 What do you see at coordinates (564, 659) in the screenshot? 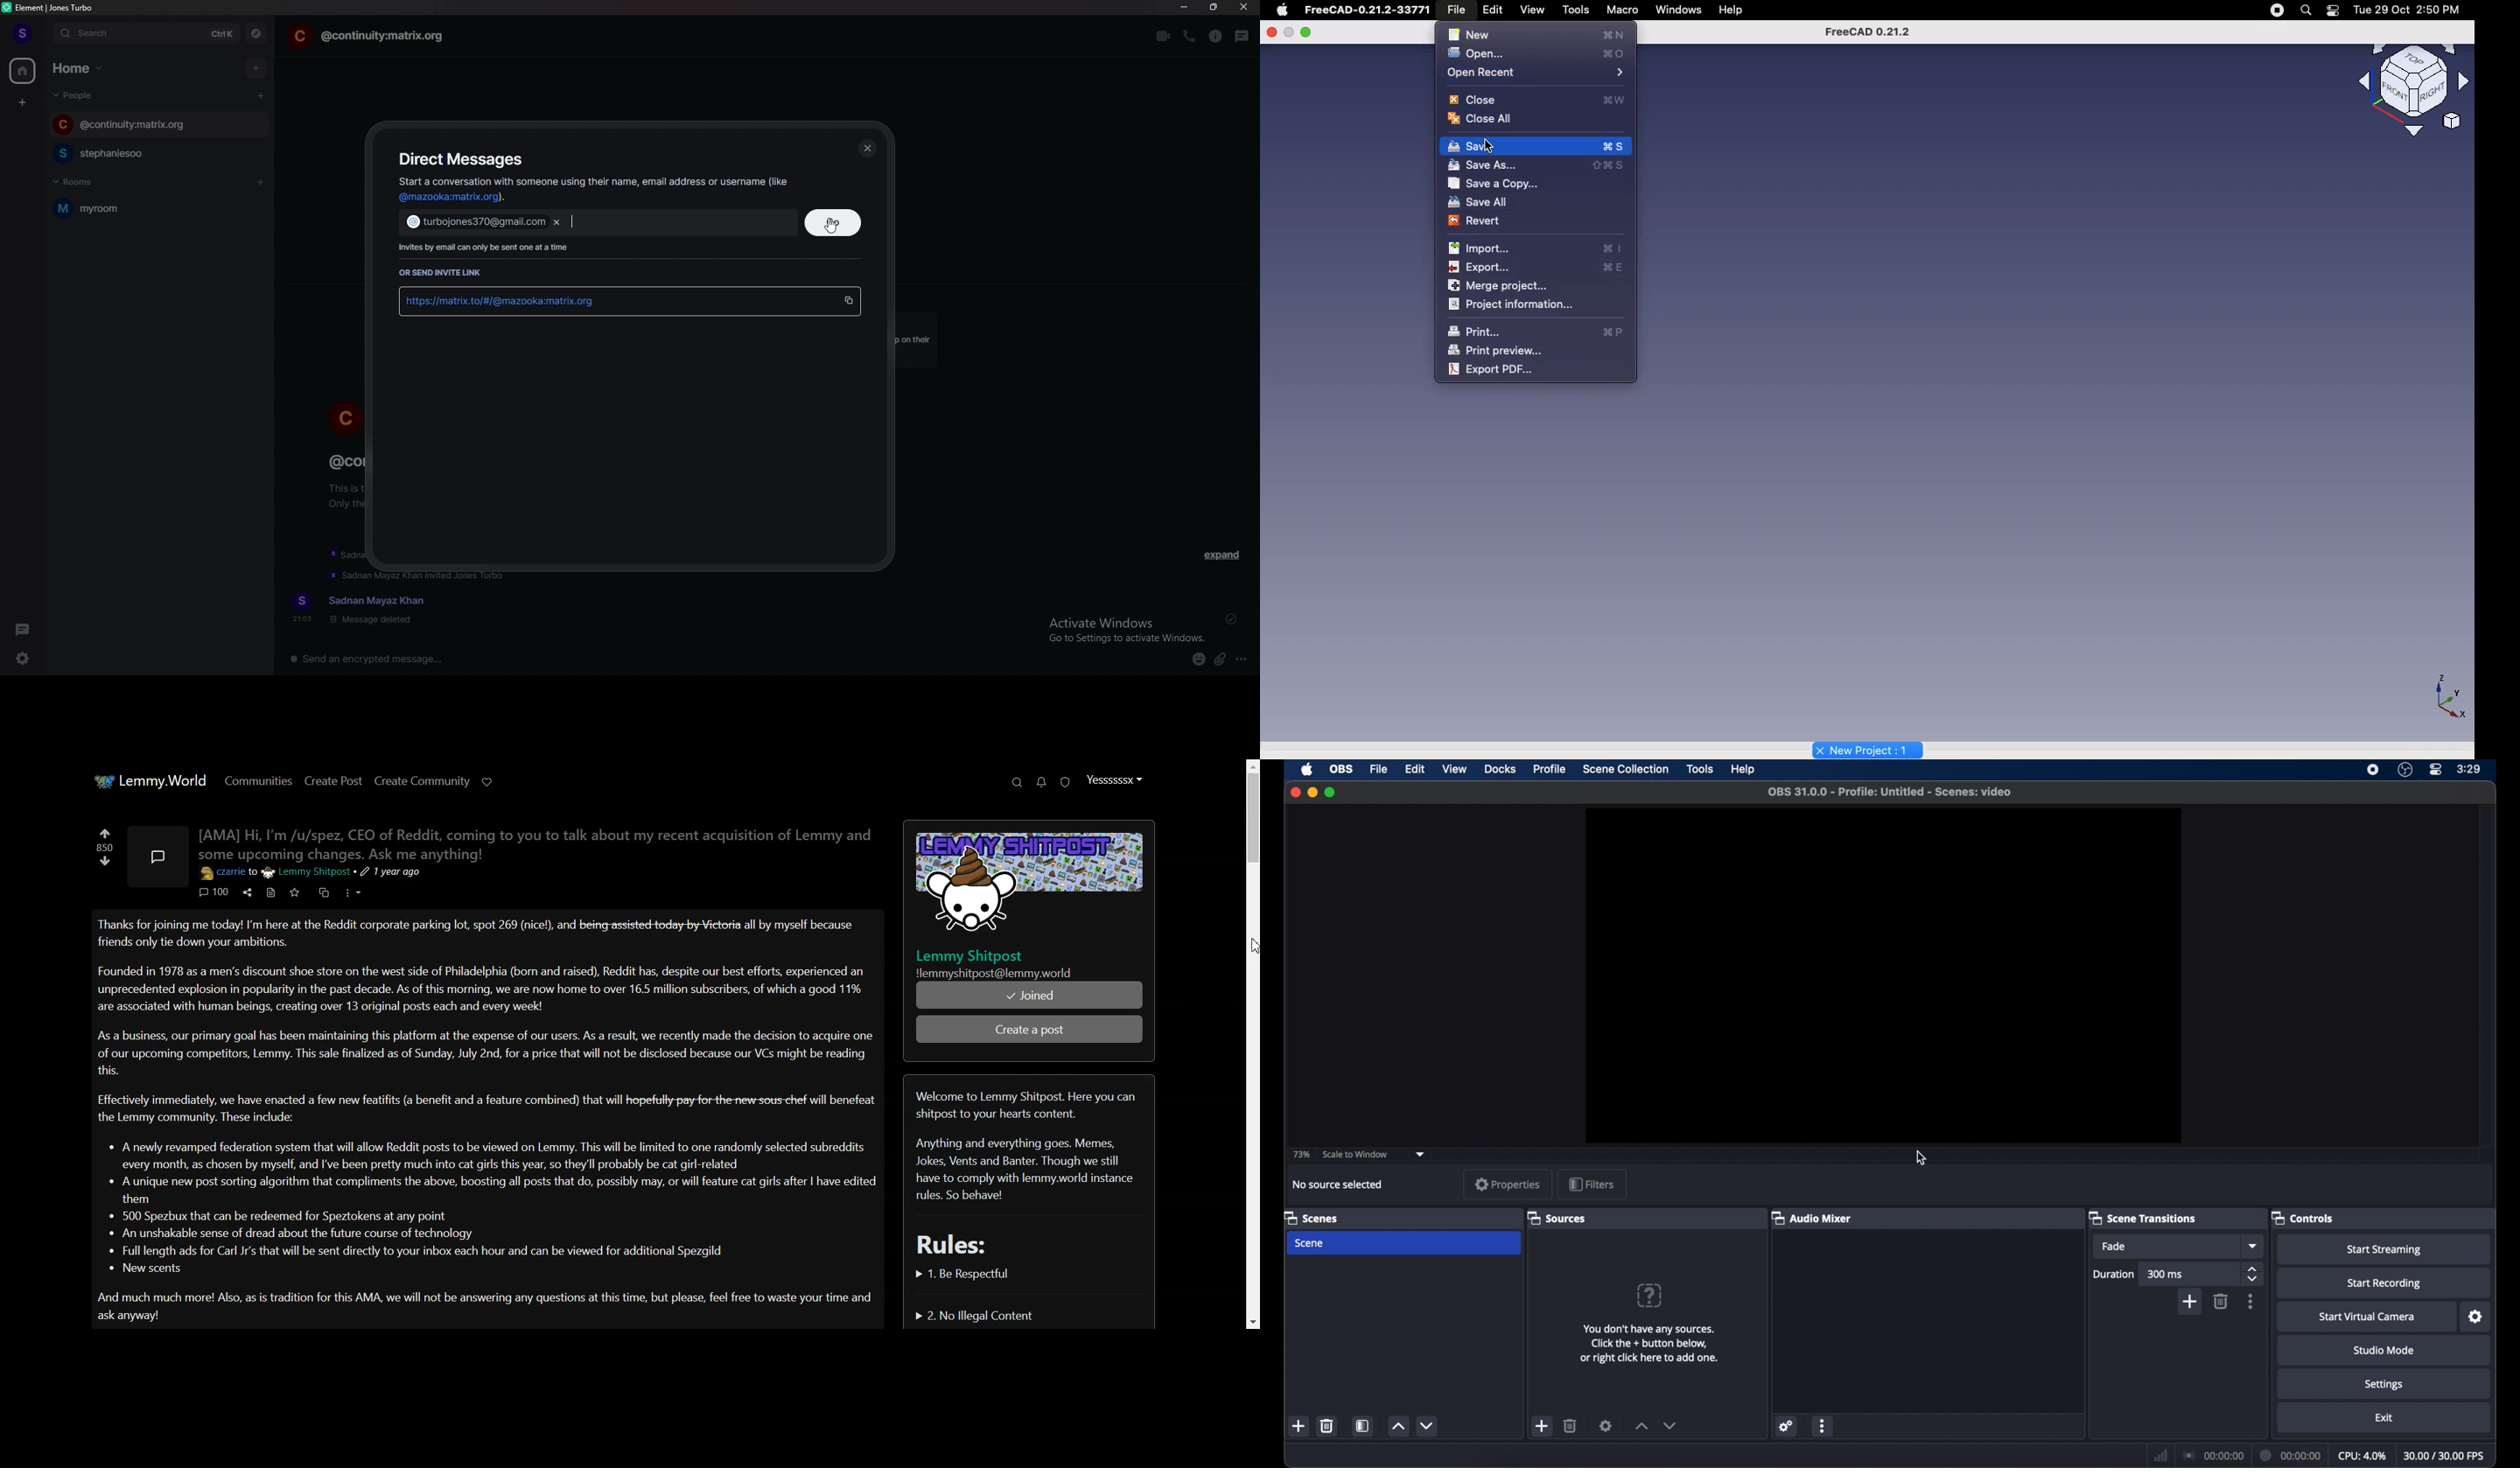
I see `message input` at bounding box center [564, 659].